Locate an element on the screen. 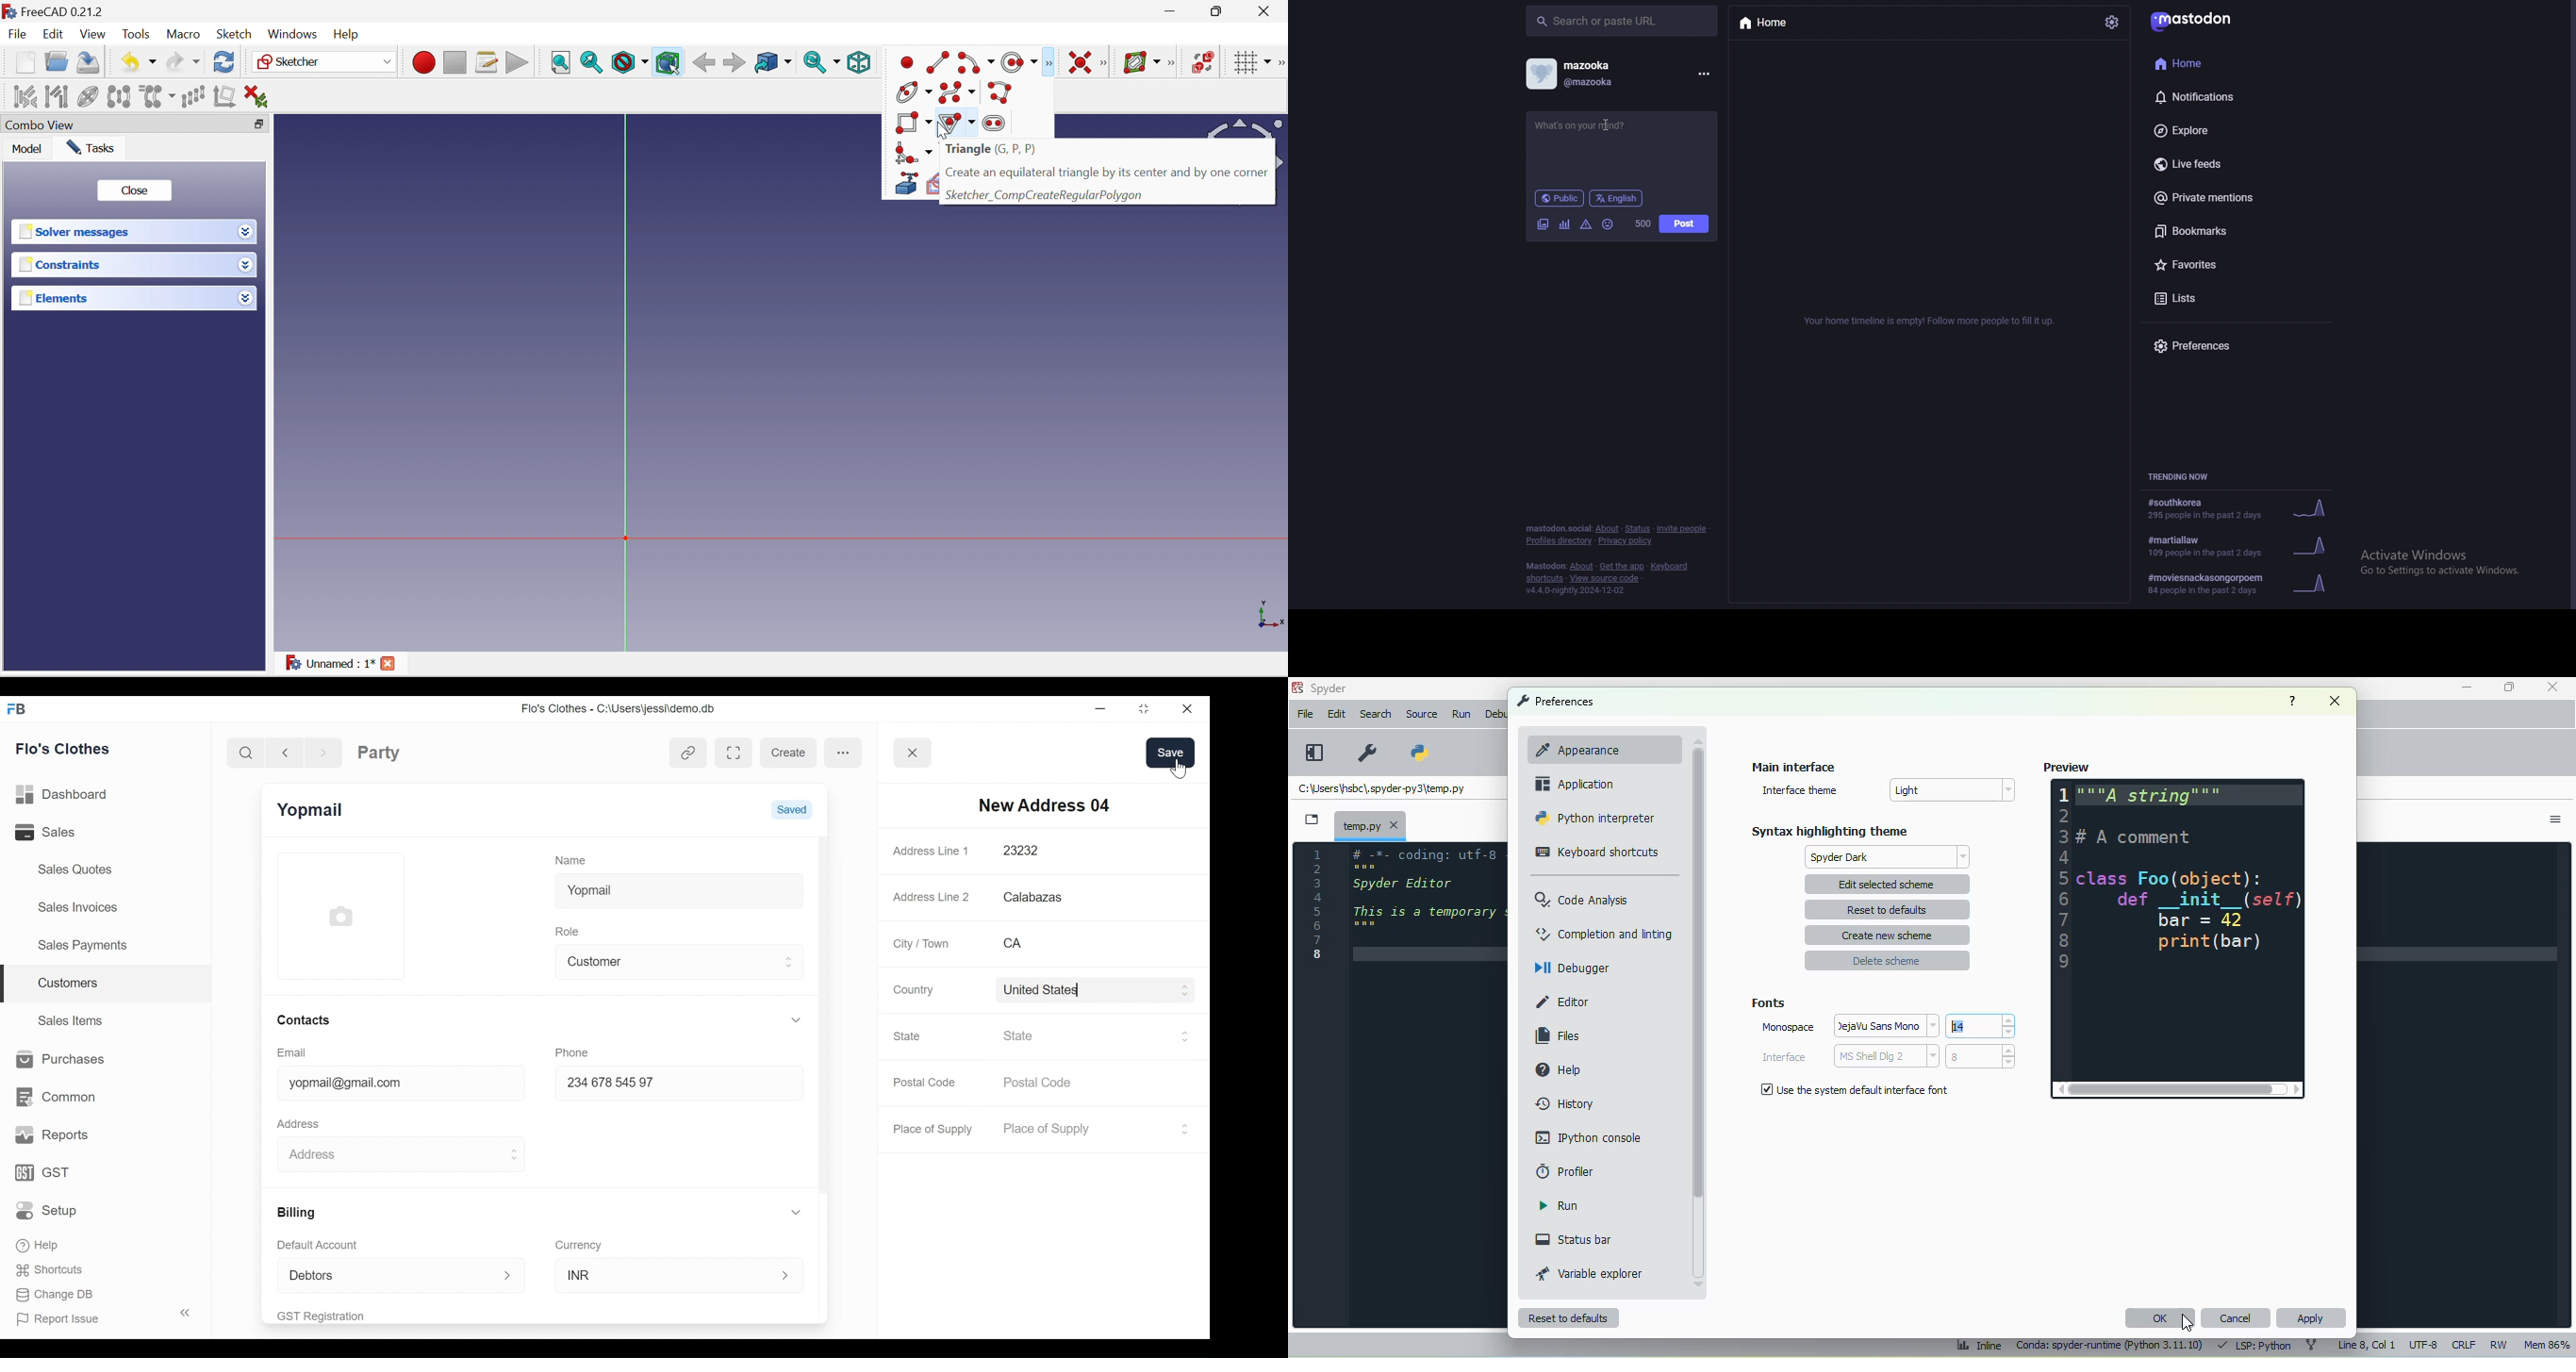 The width and height of the screenshot is (2576, 1372). Drop down is located at coordinates (246, 298).